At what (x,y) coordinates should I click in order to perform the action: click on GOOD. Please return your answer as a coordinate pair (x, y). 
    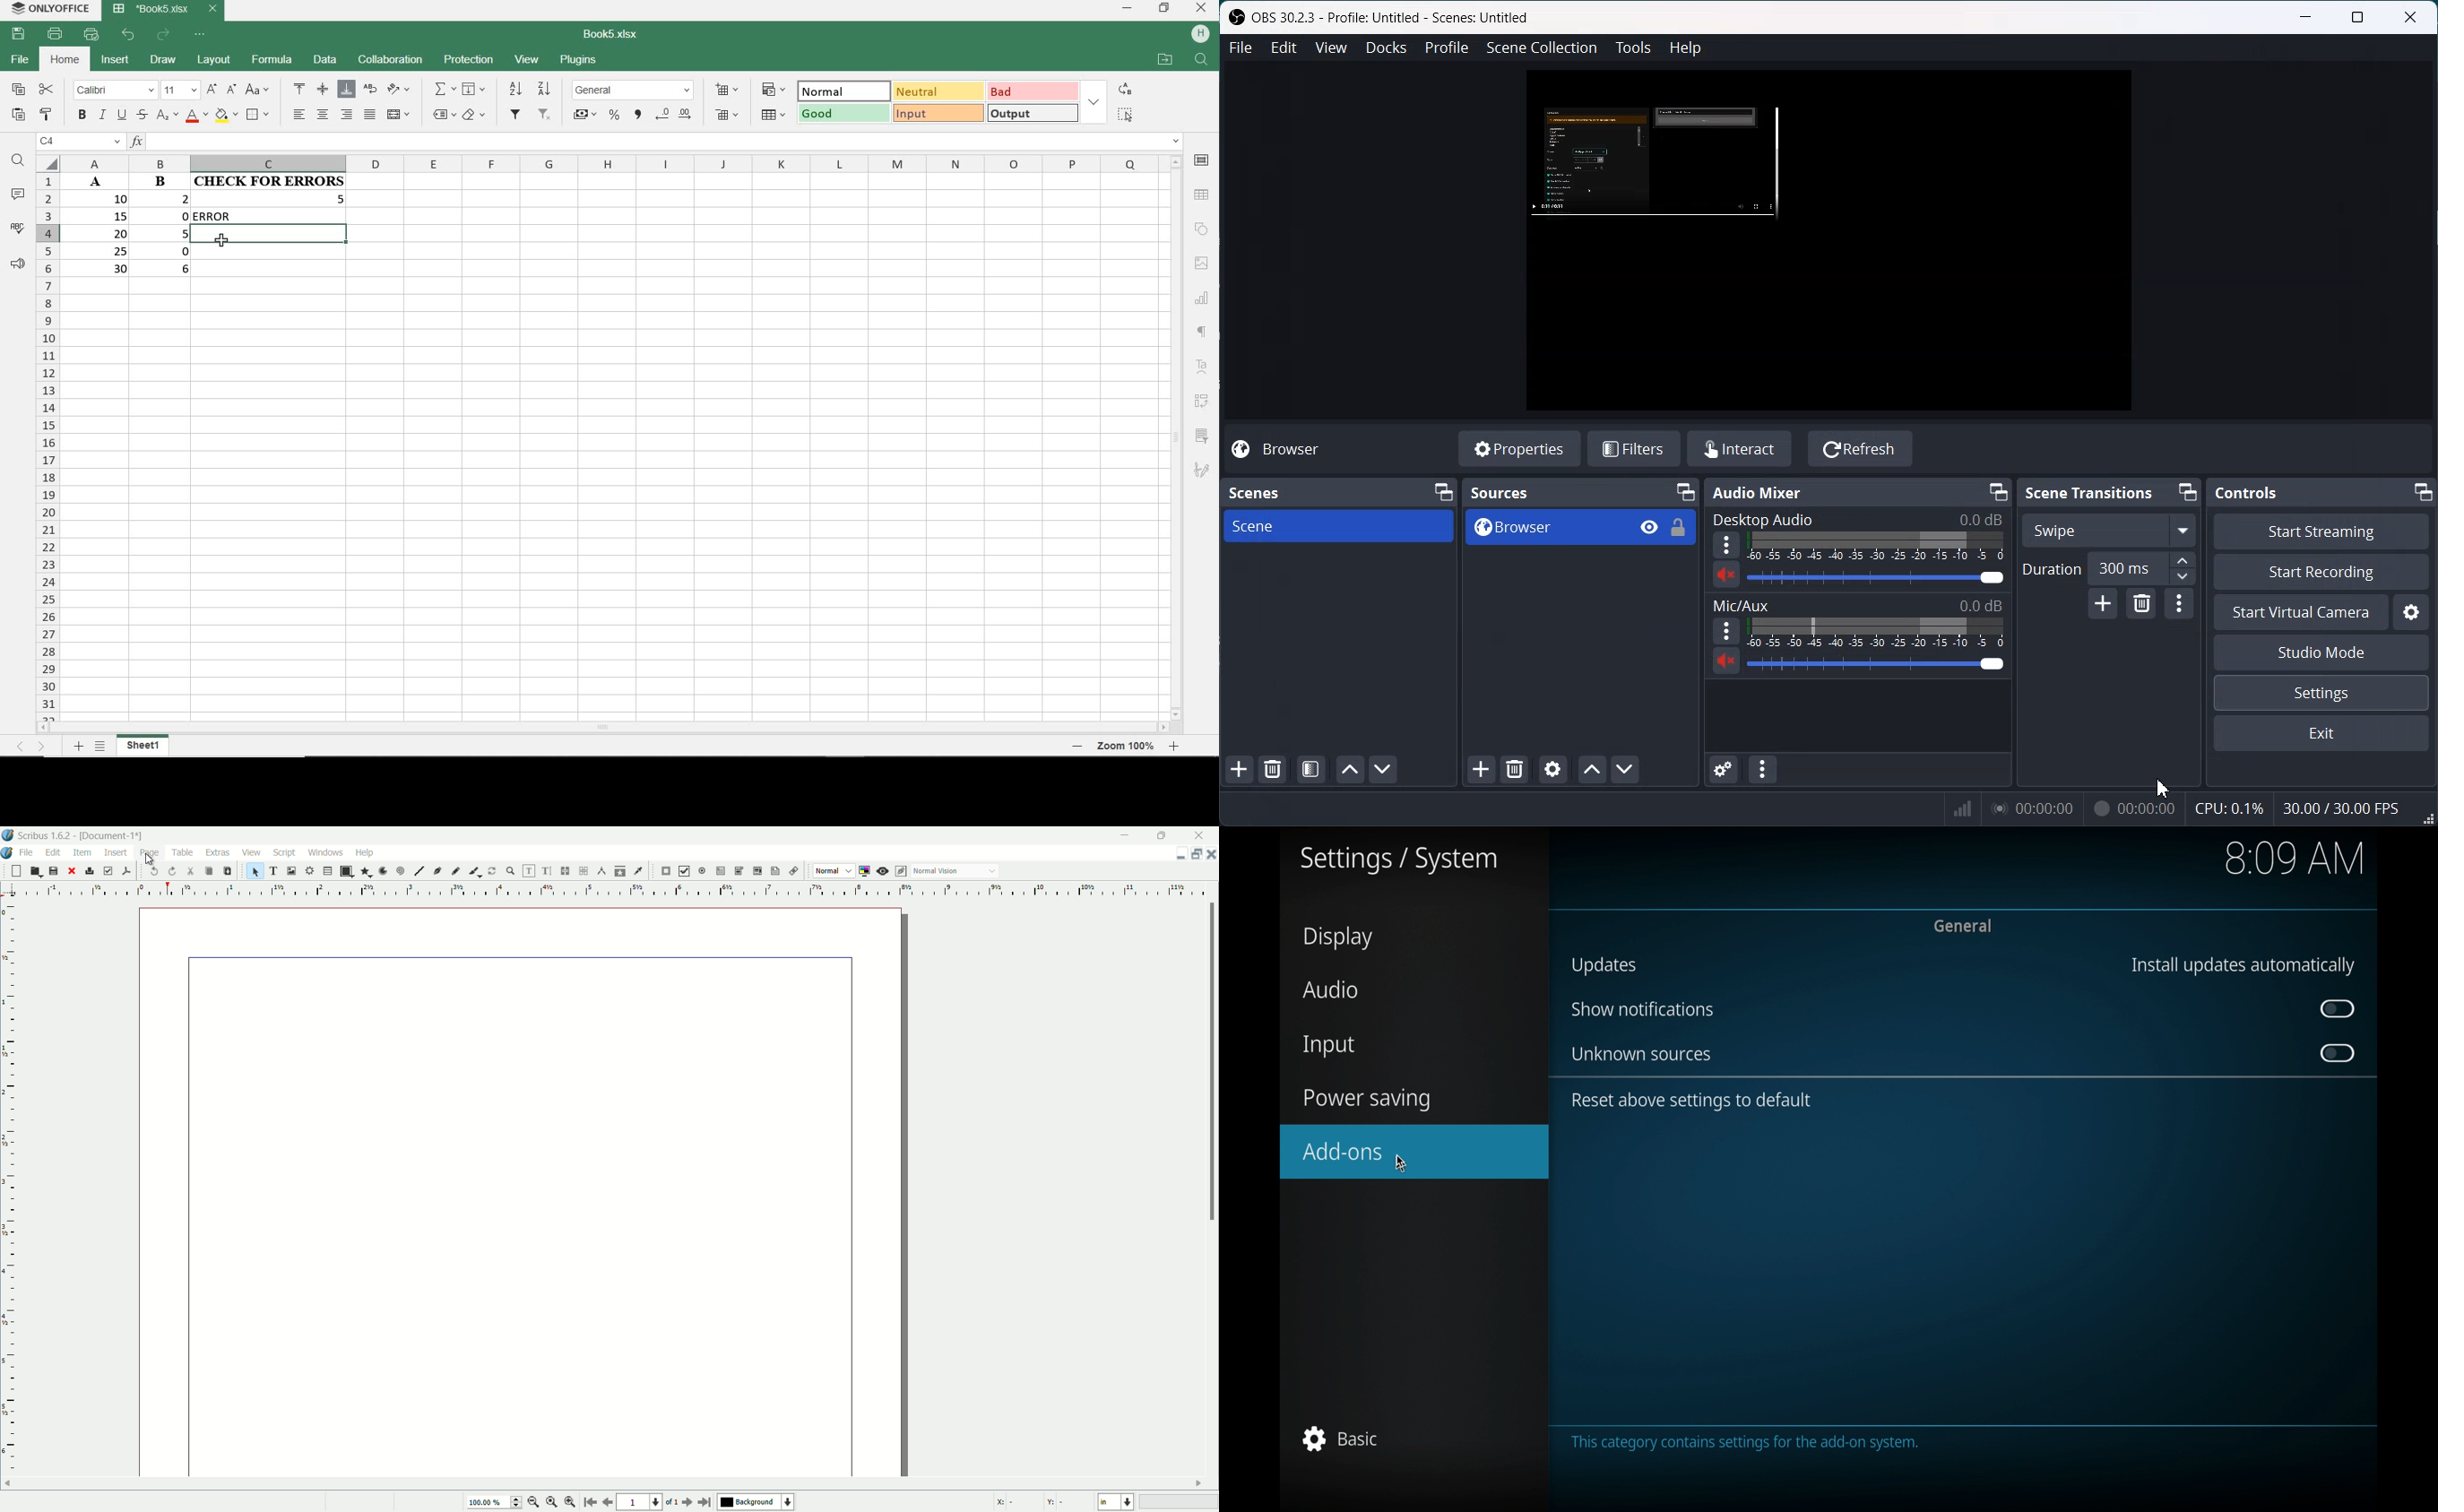
    Looking at the image, I should click on (843, 114).